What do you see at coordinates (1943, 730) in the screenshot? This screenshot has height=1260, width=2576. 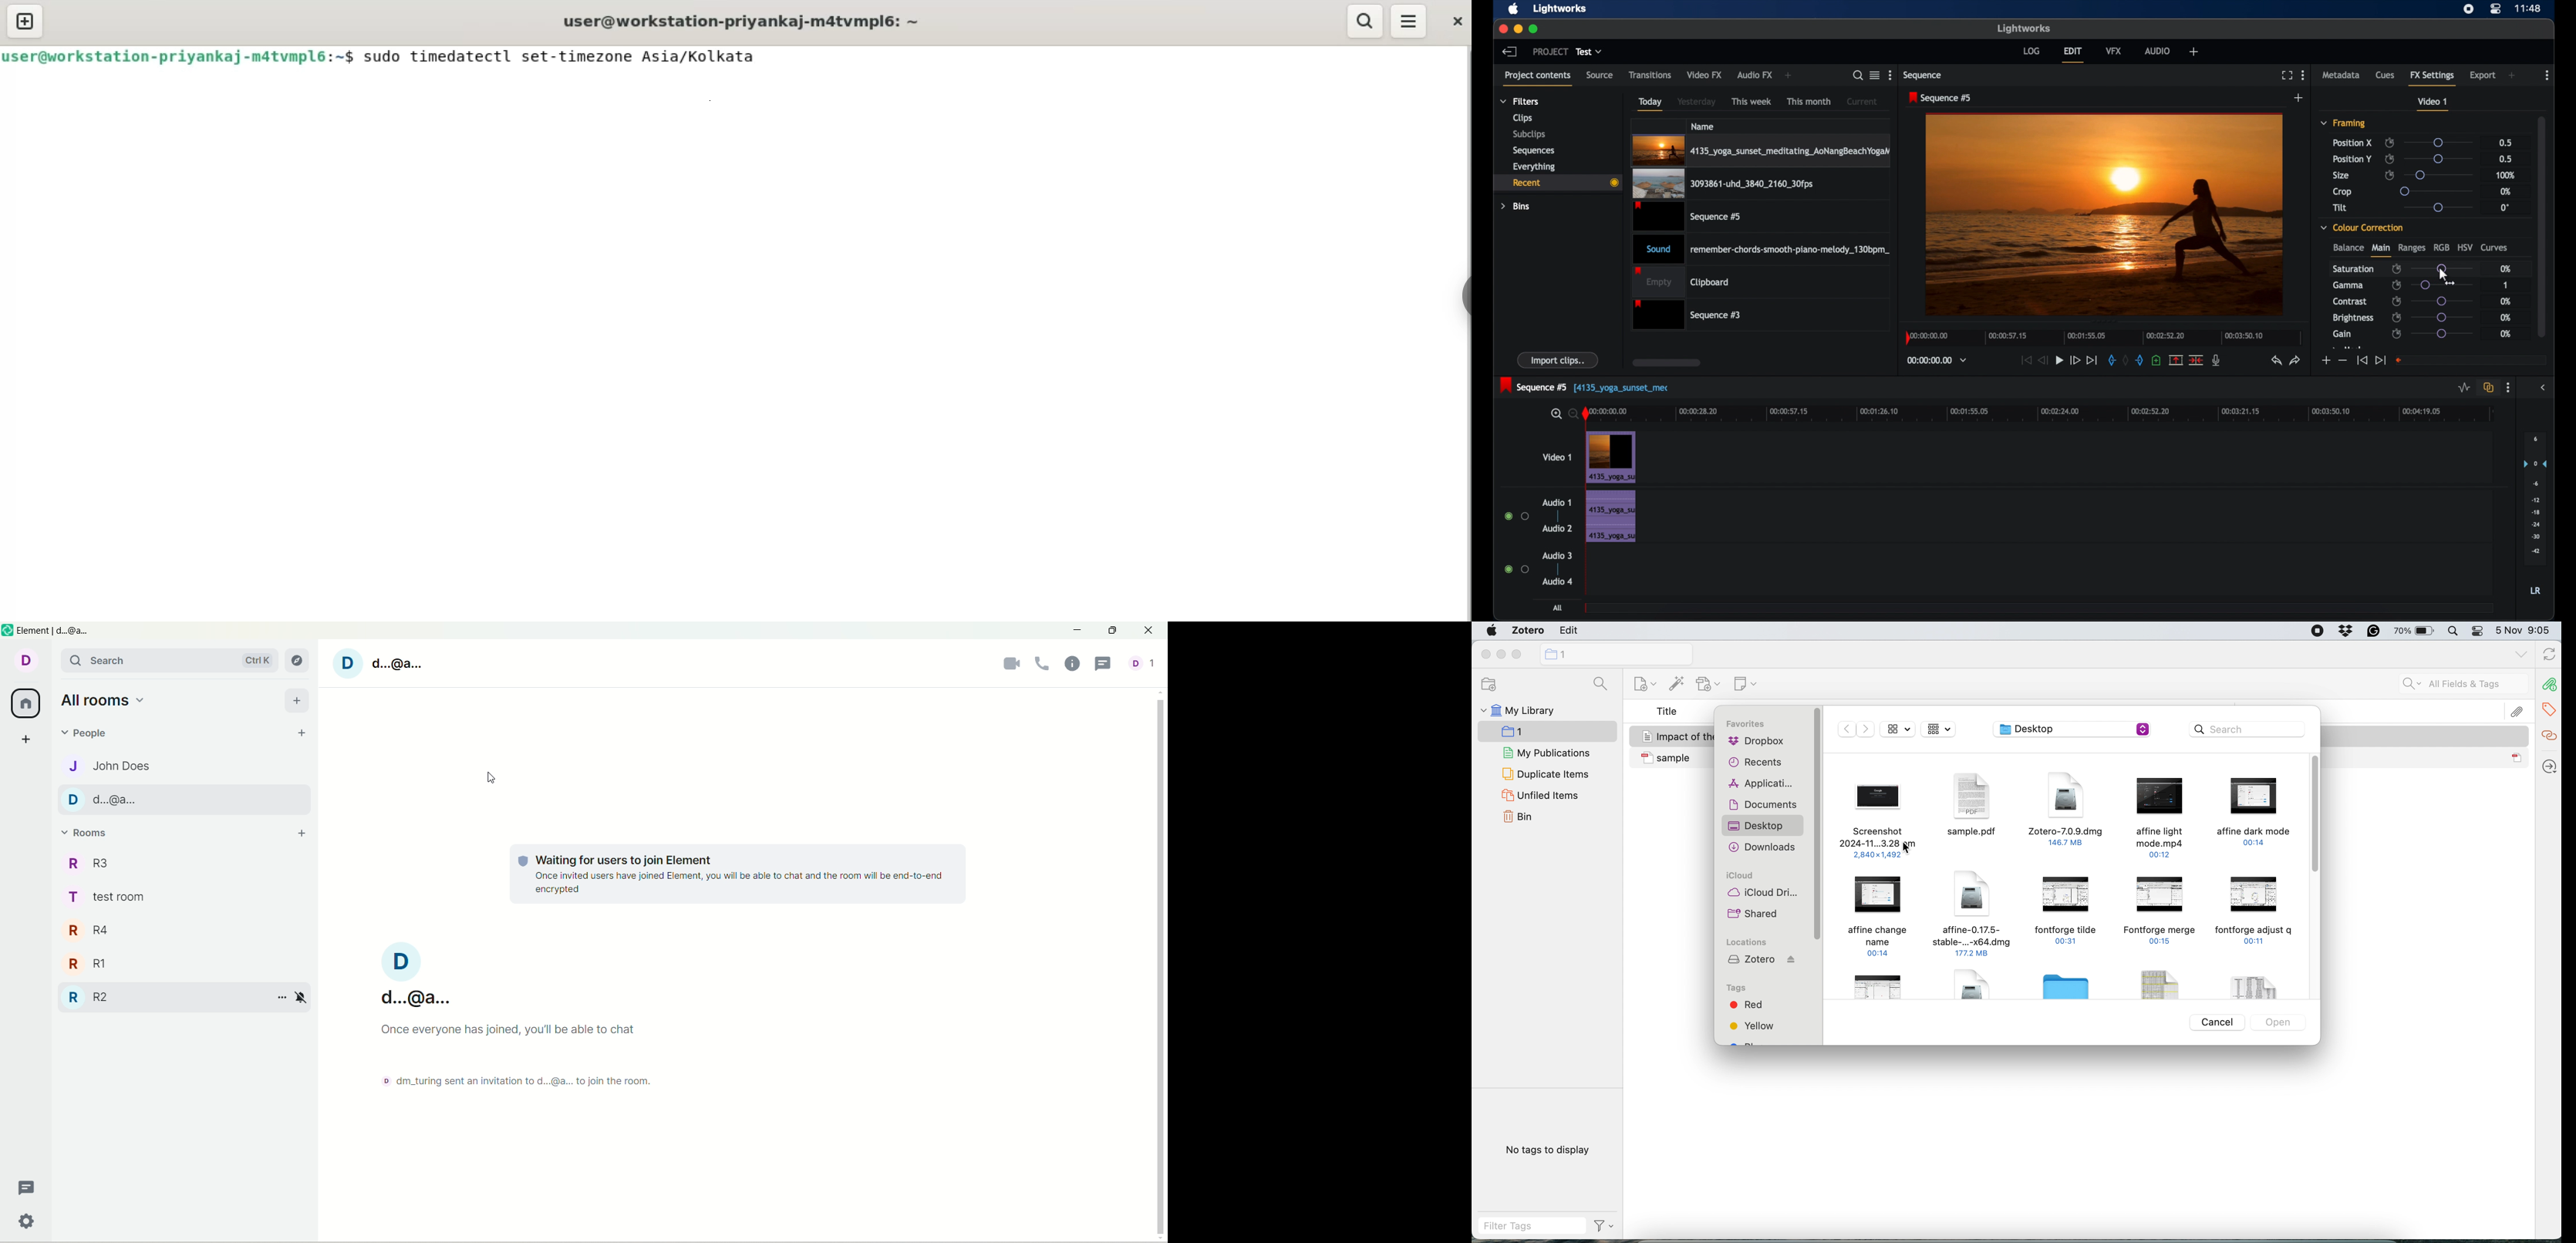 I see `Displaay as` at bounding box center [1943, 730].